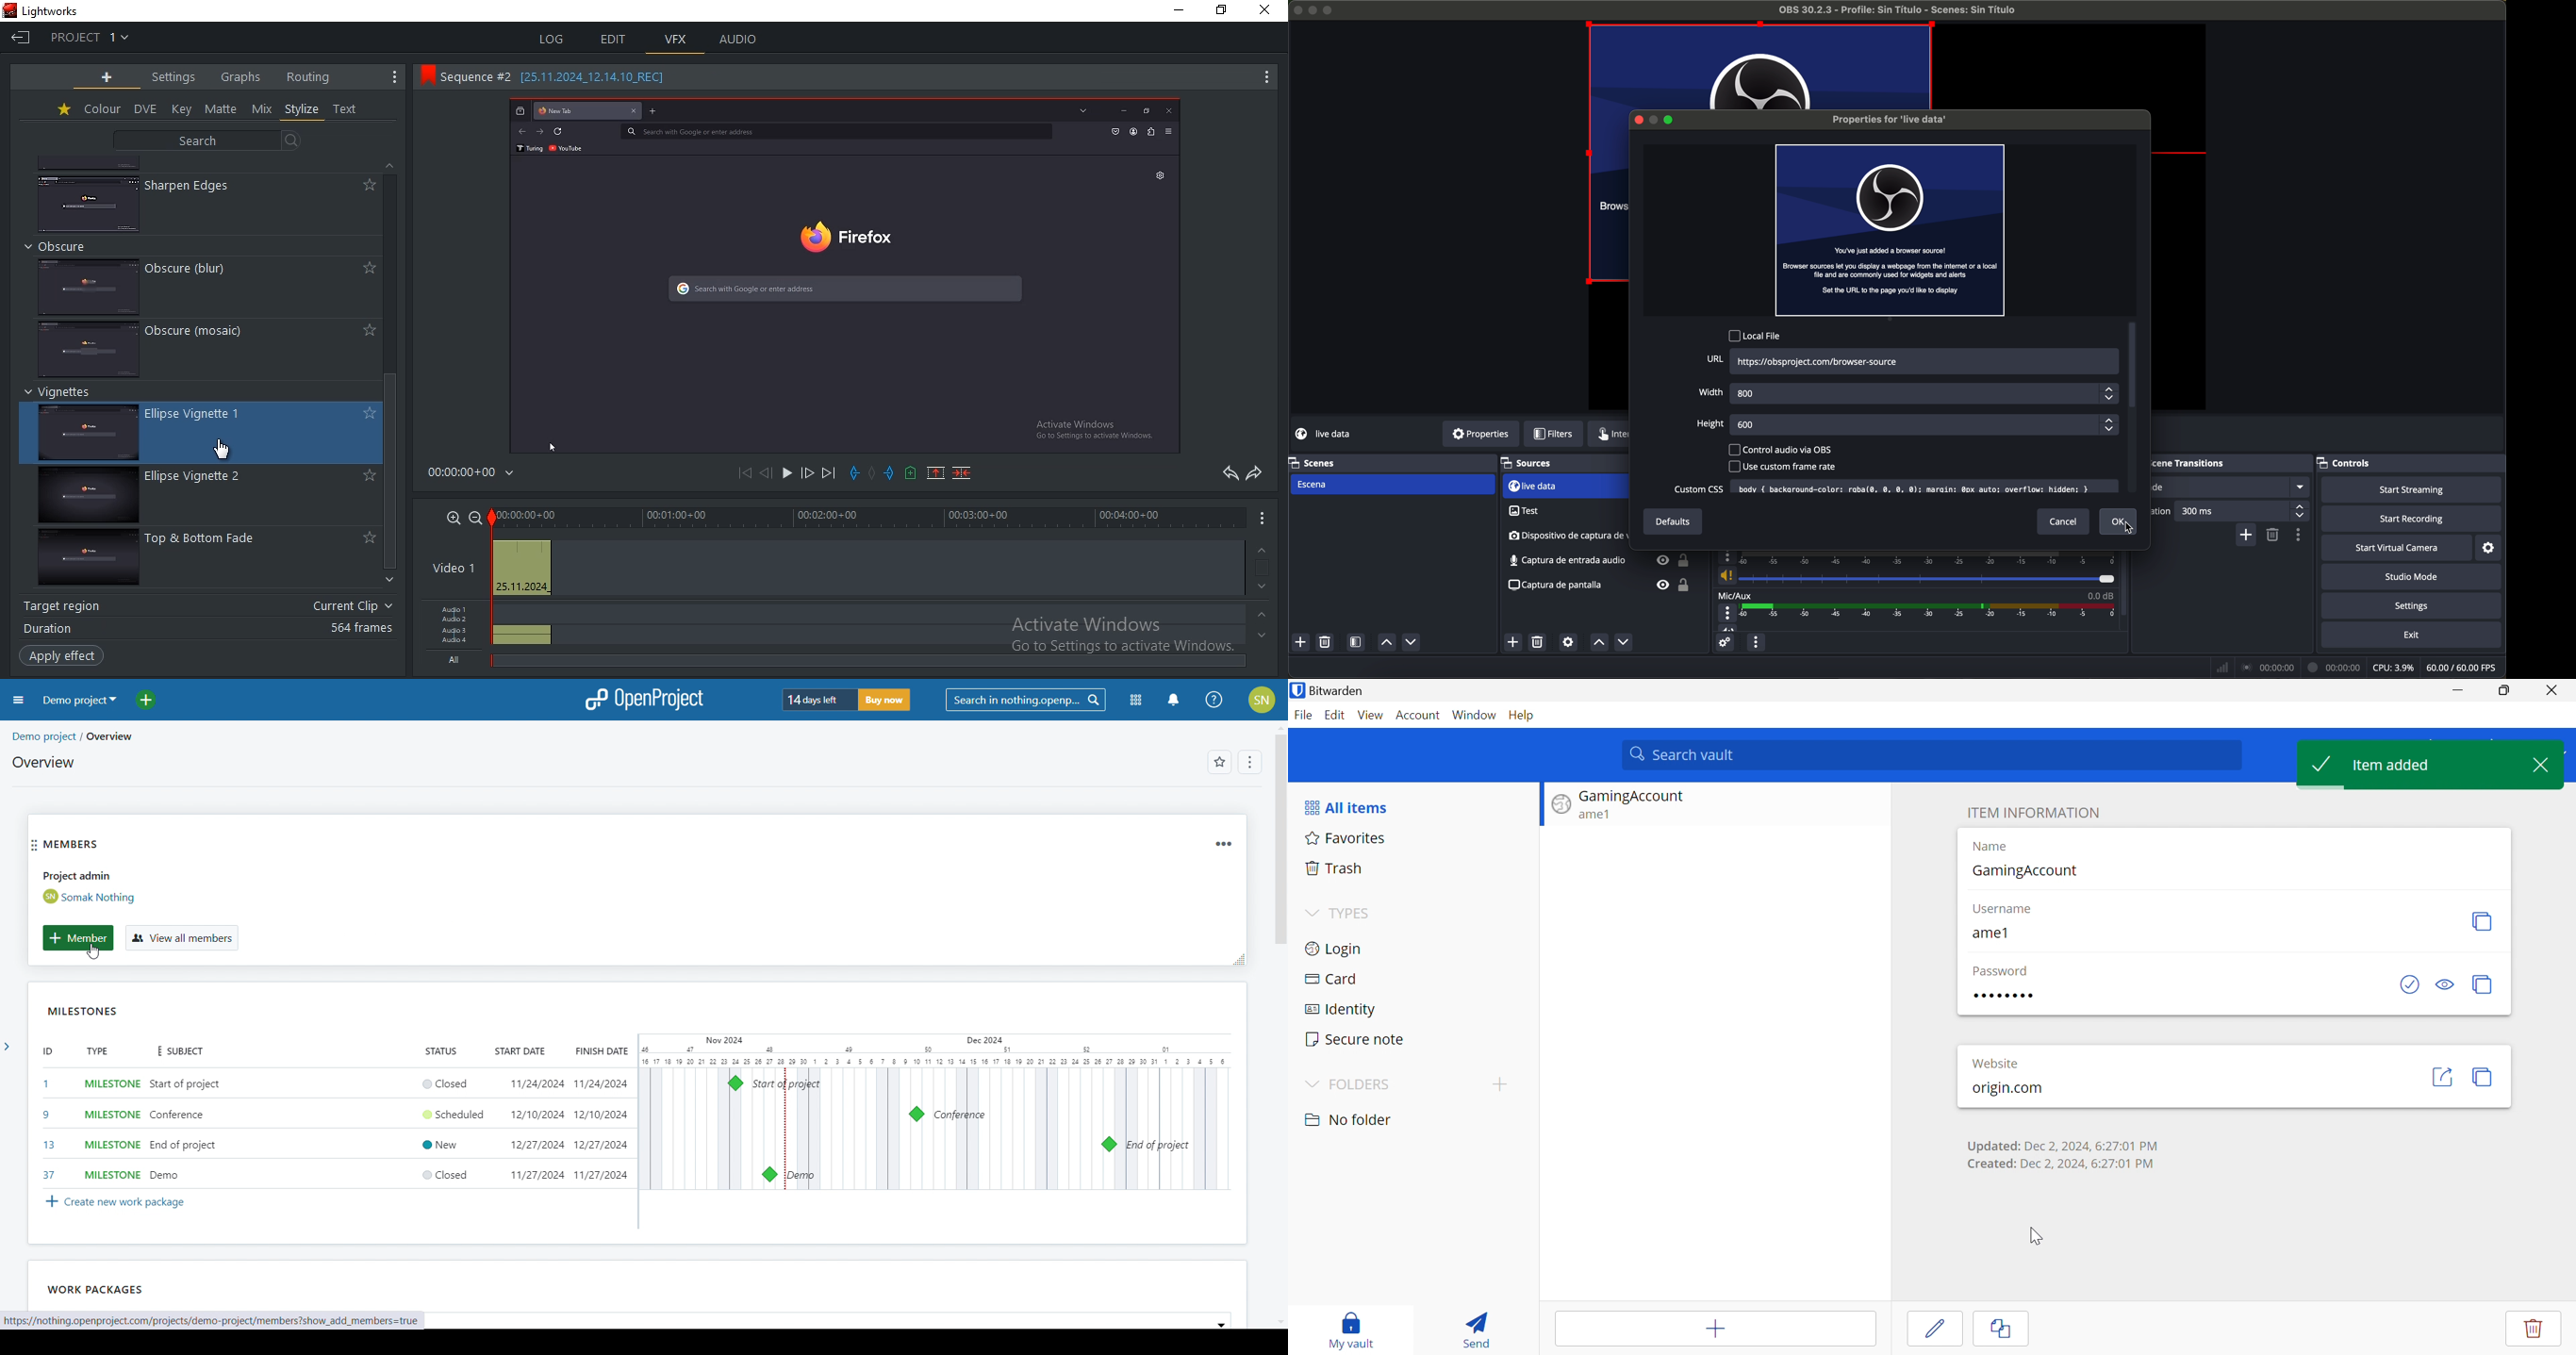 This screenshot has height=1372, width=2576. I want to click on more options, so click(1726, 555).